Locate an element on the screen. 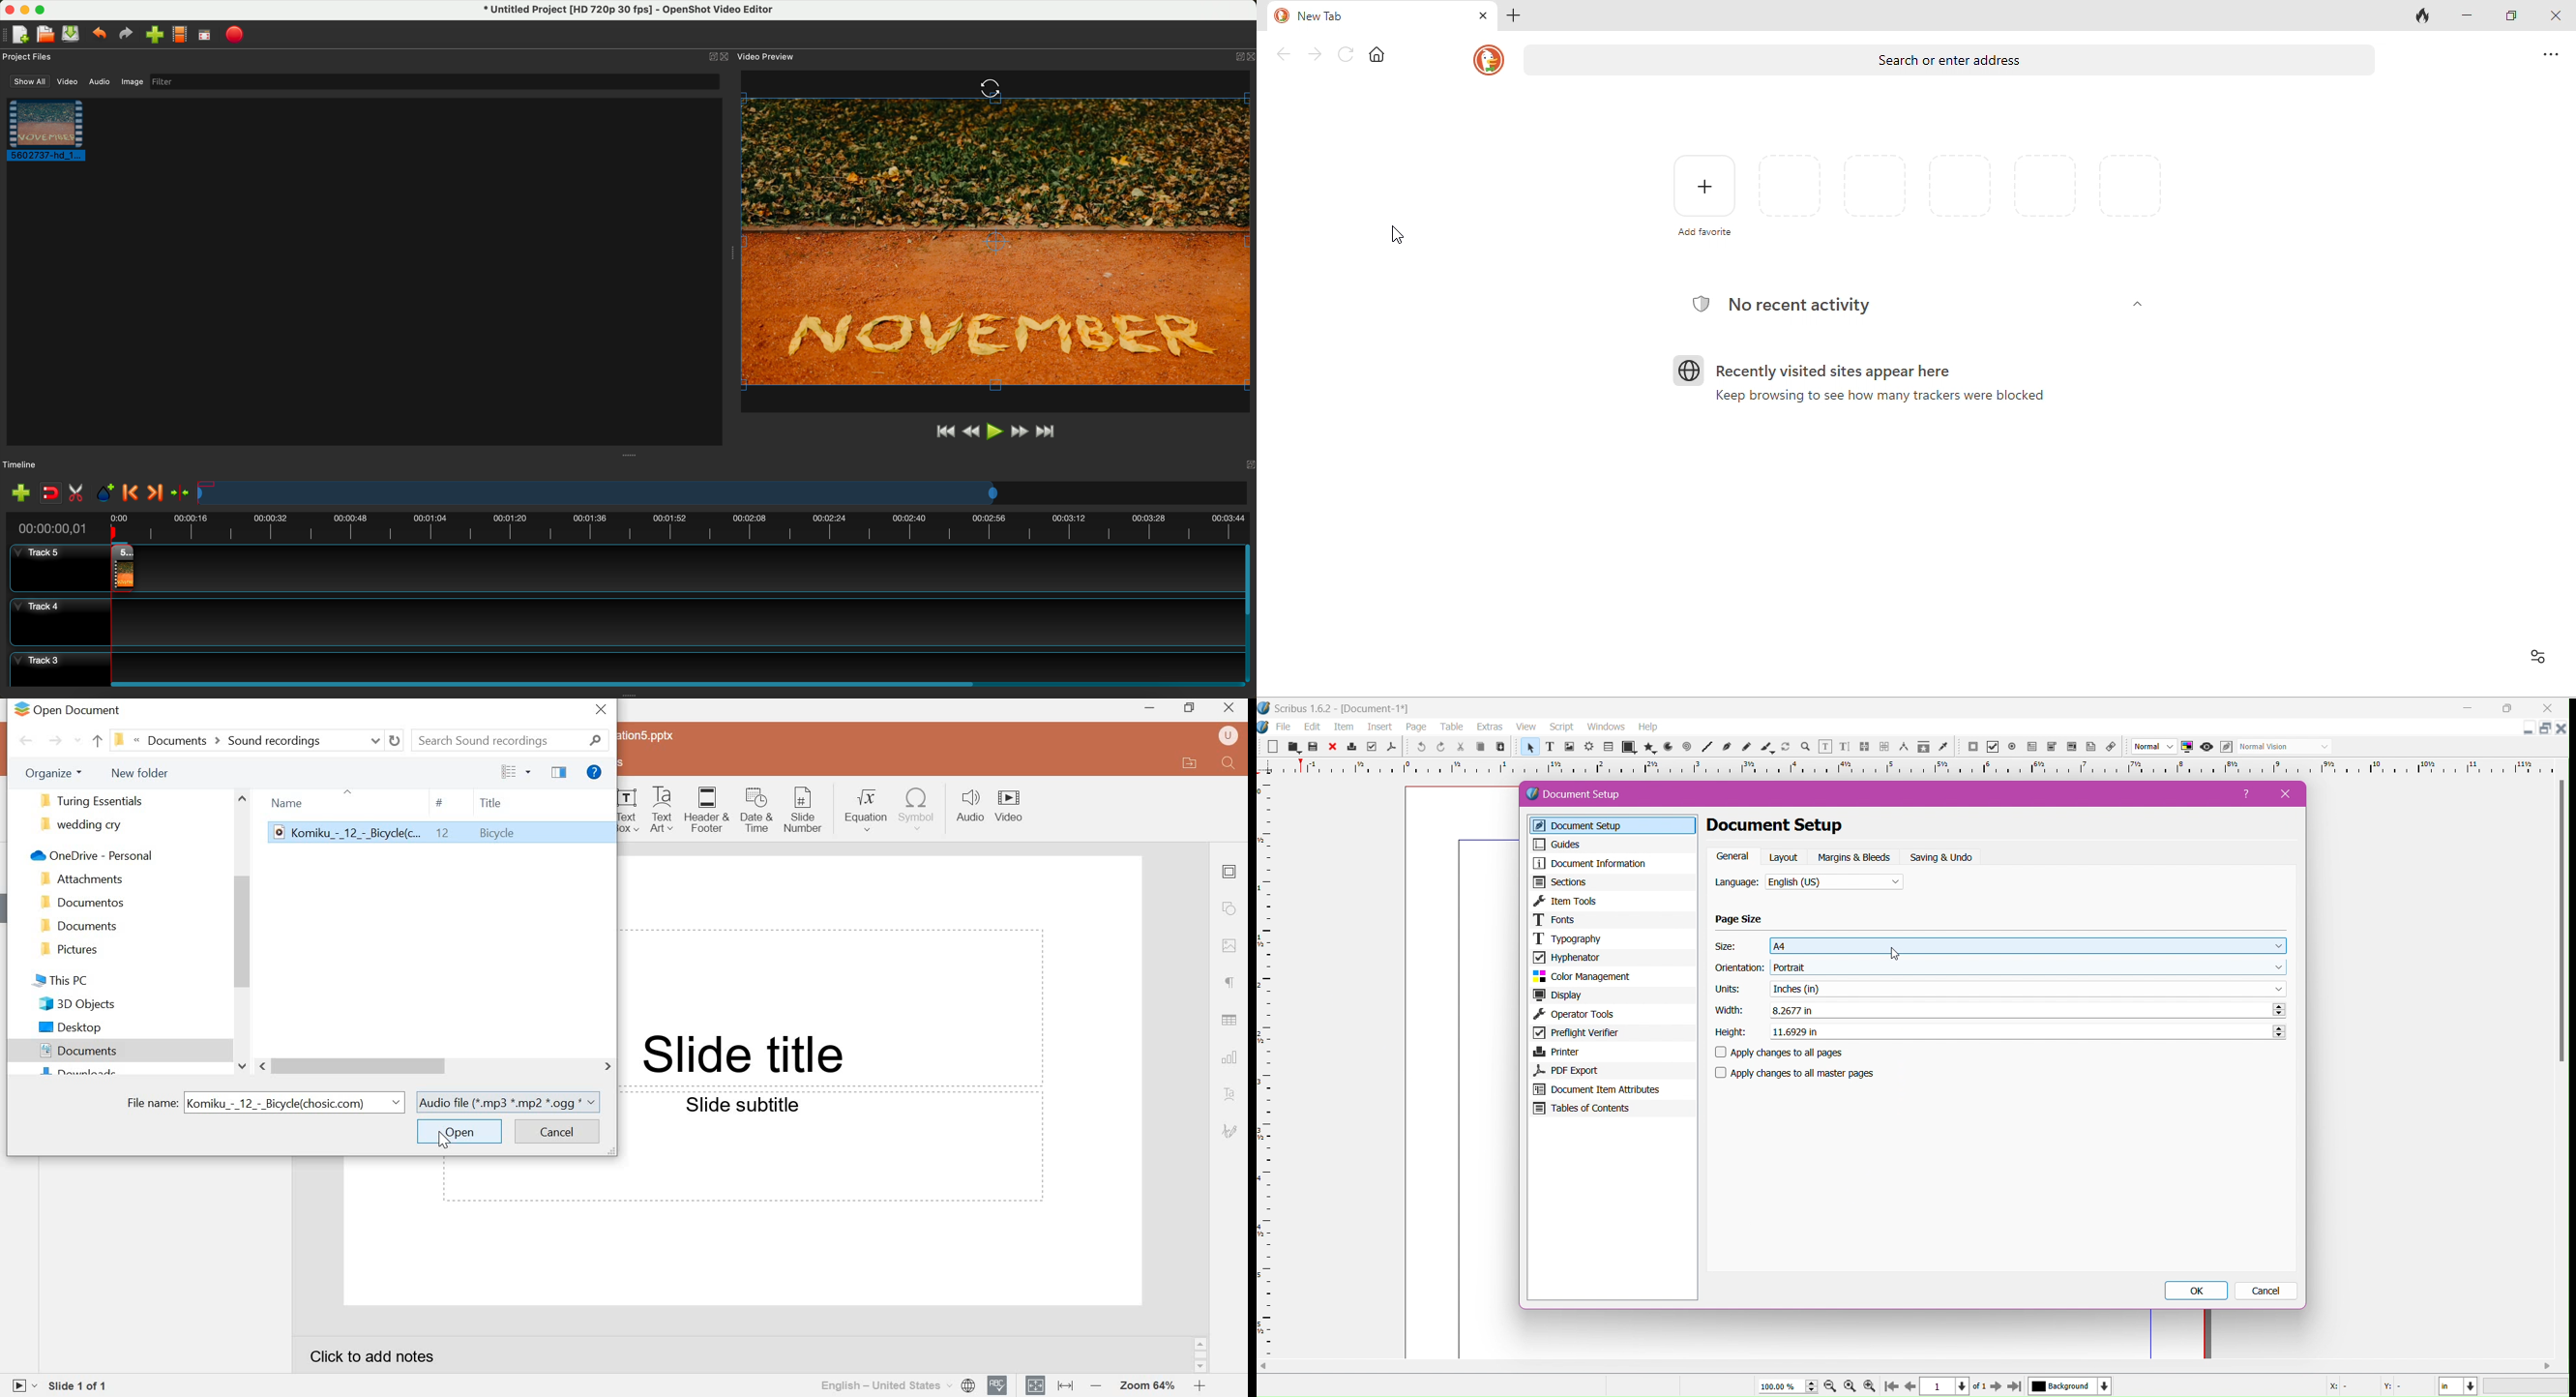 The image size is (2576, 1400). go to previous page is located at coordinates (1910, 1387).